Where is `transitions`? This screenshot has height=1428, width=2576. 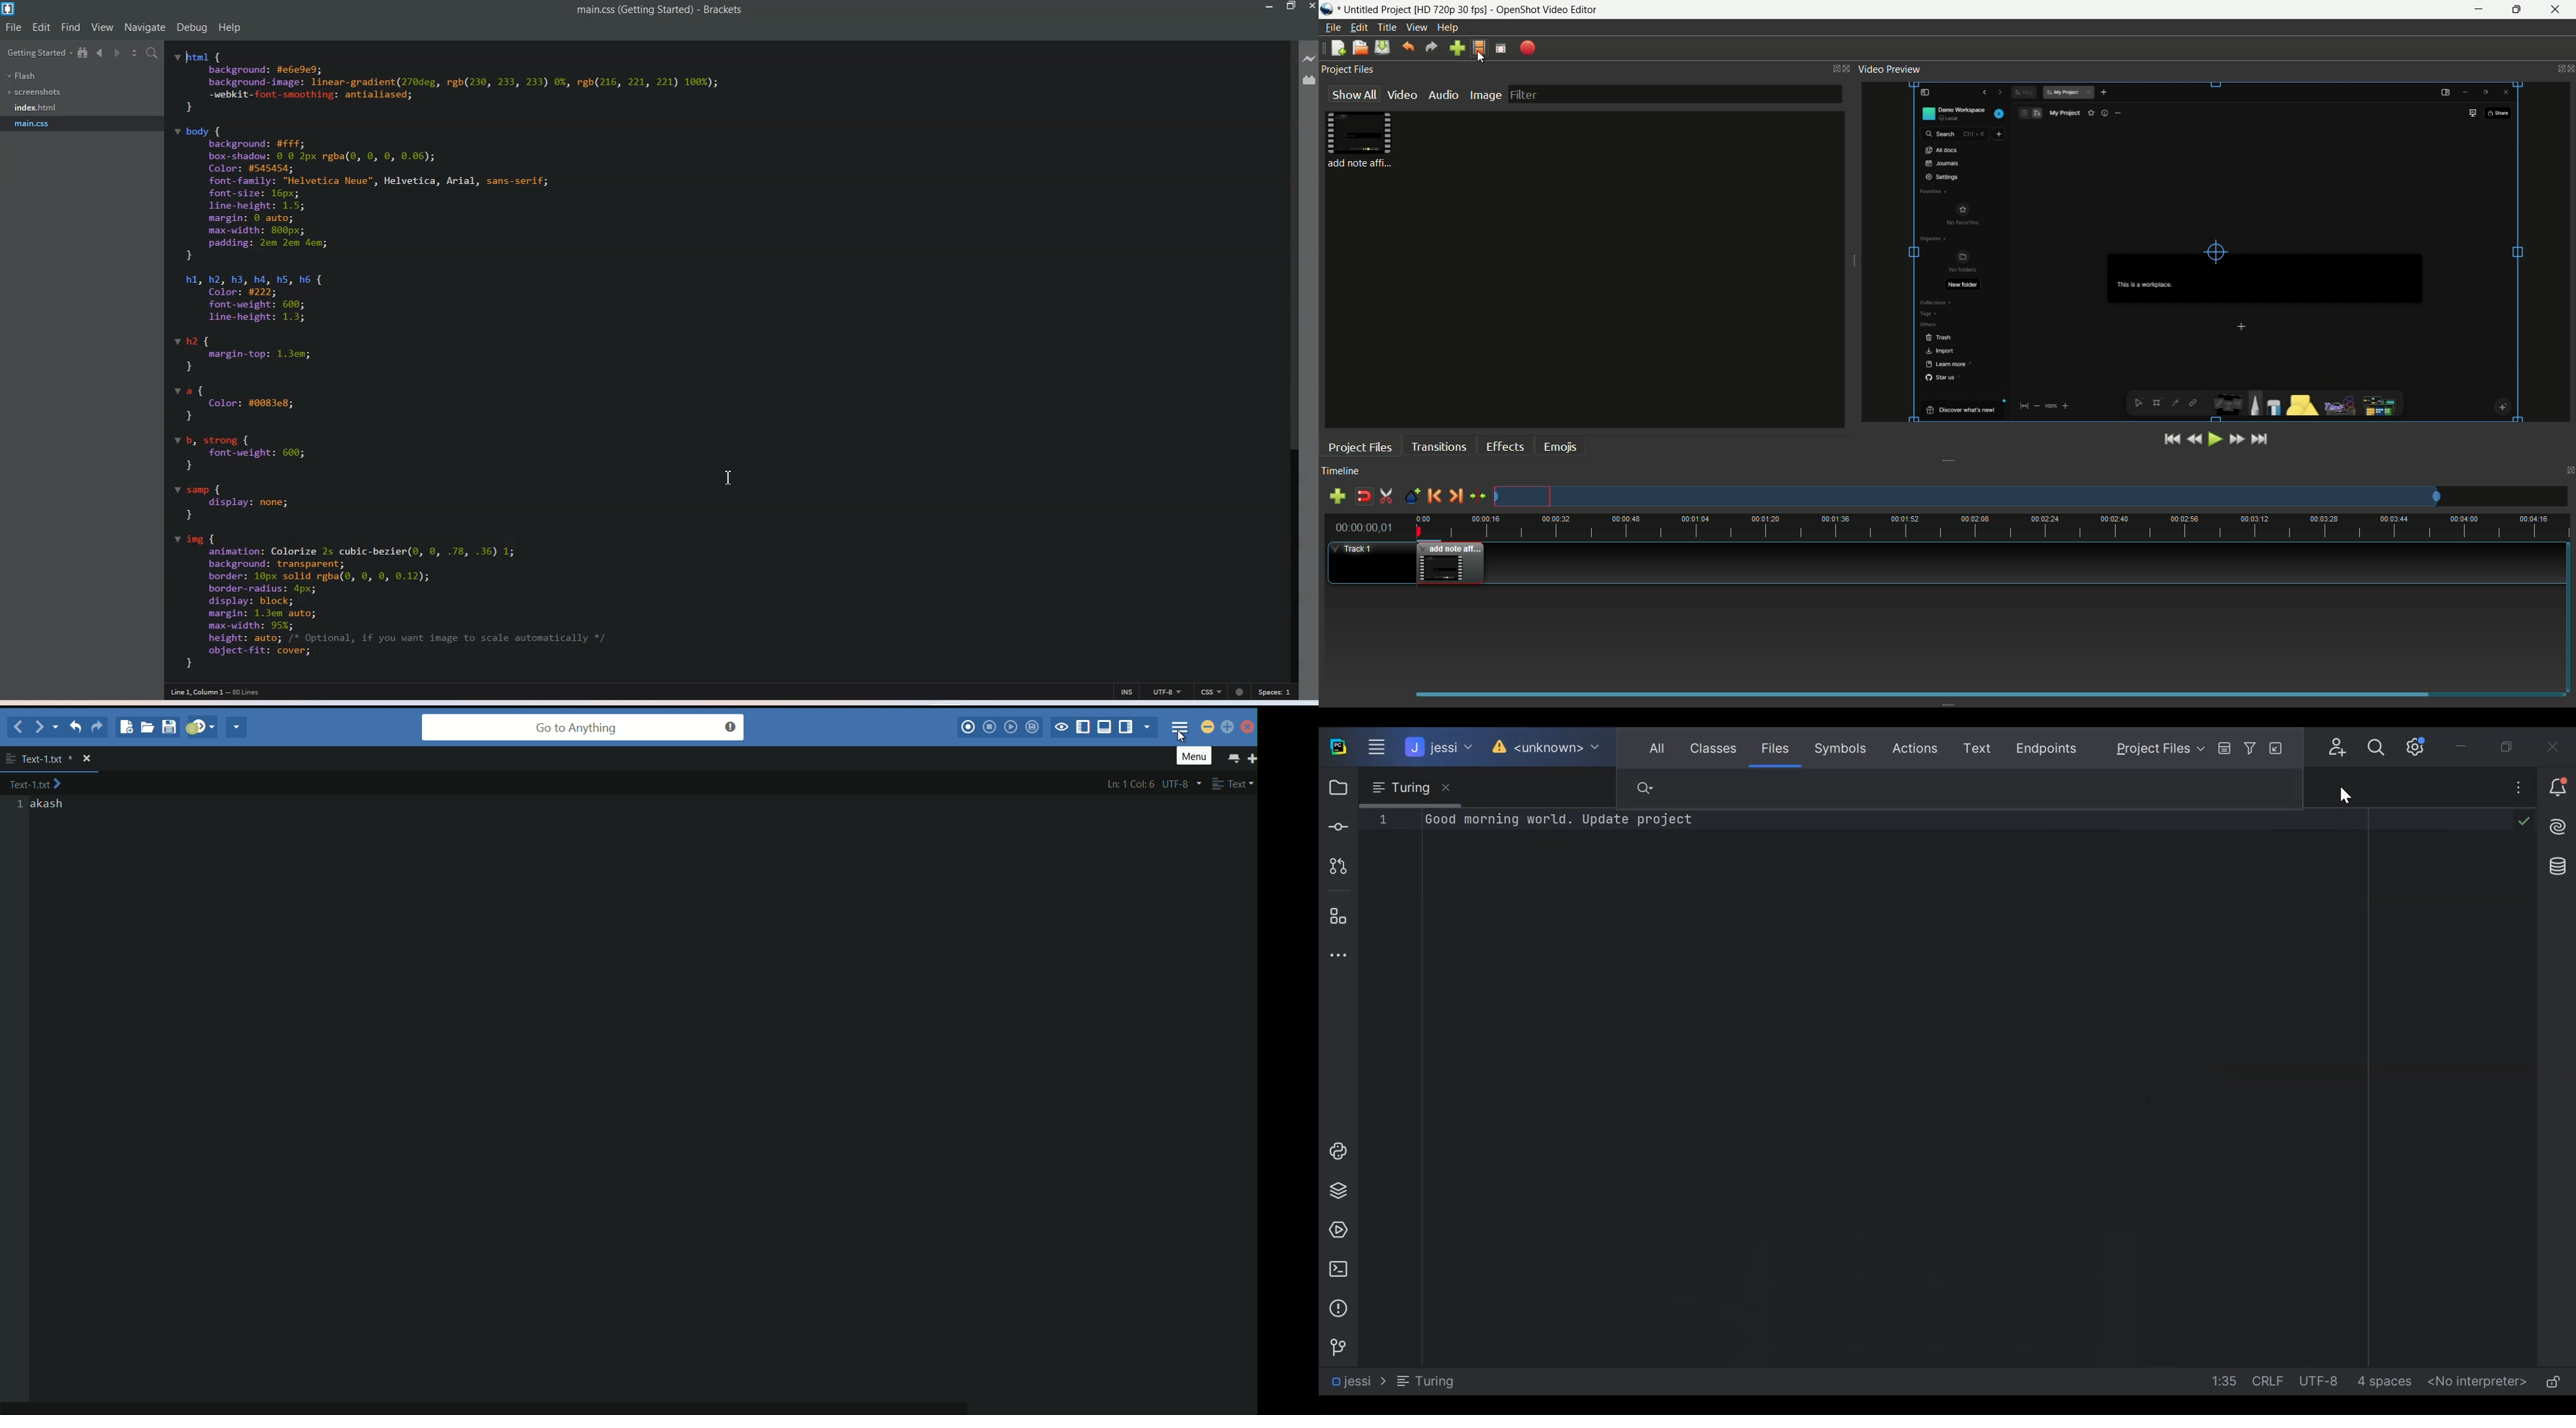
transitions is located at coordinates (1438, 447).